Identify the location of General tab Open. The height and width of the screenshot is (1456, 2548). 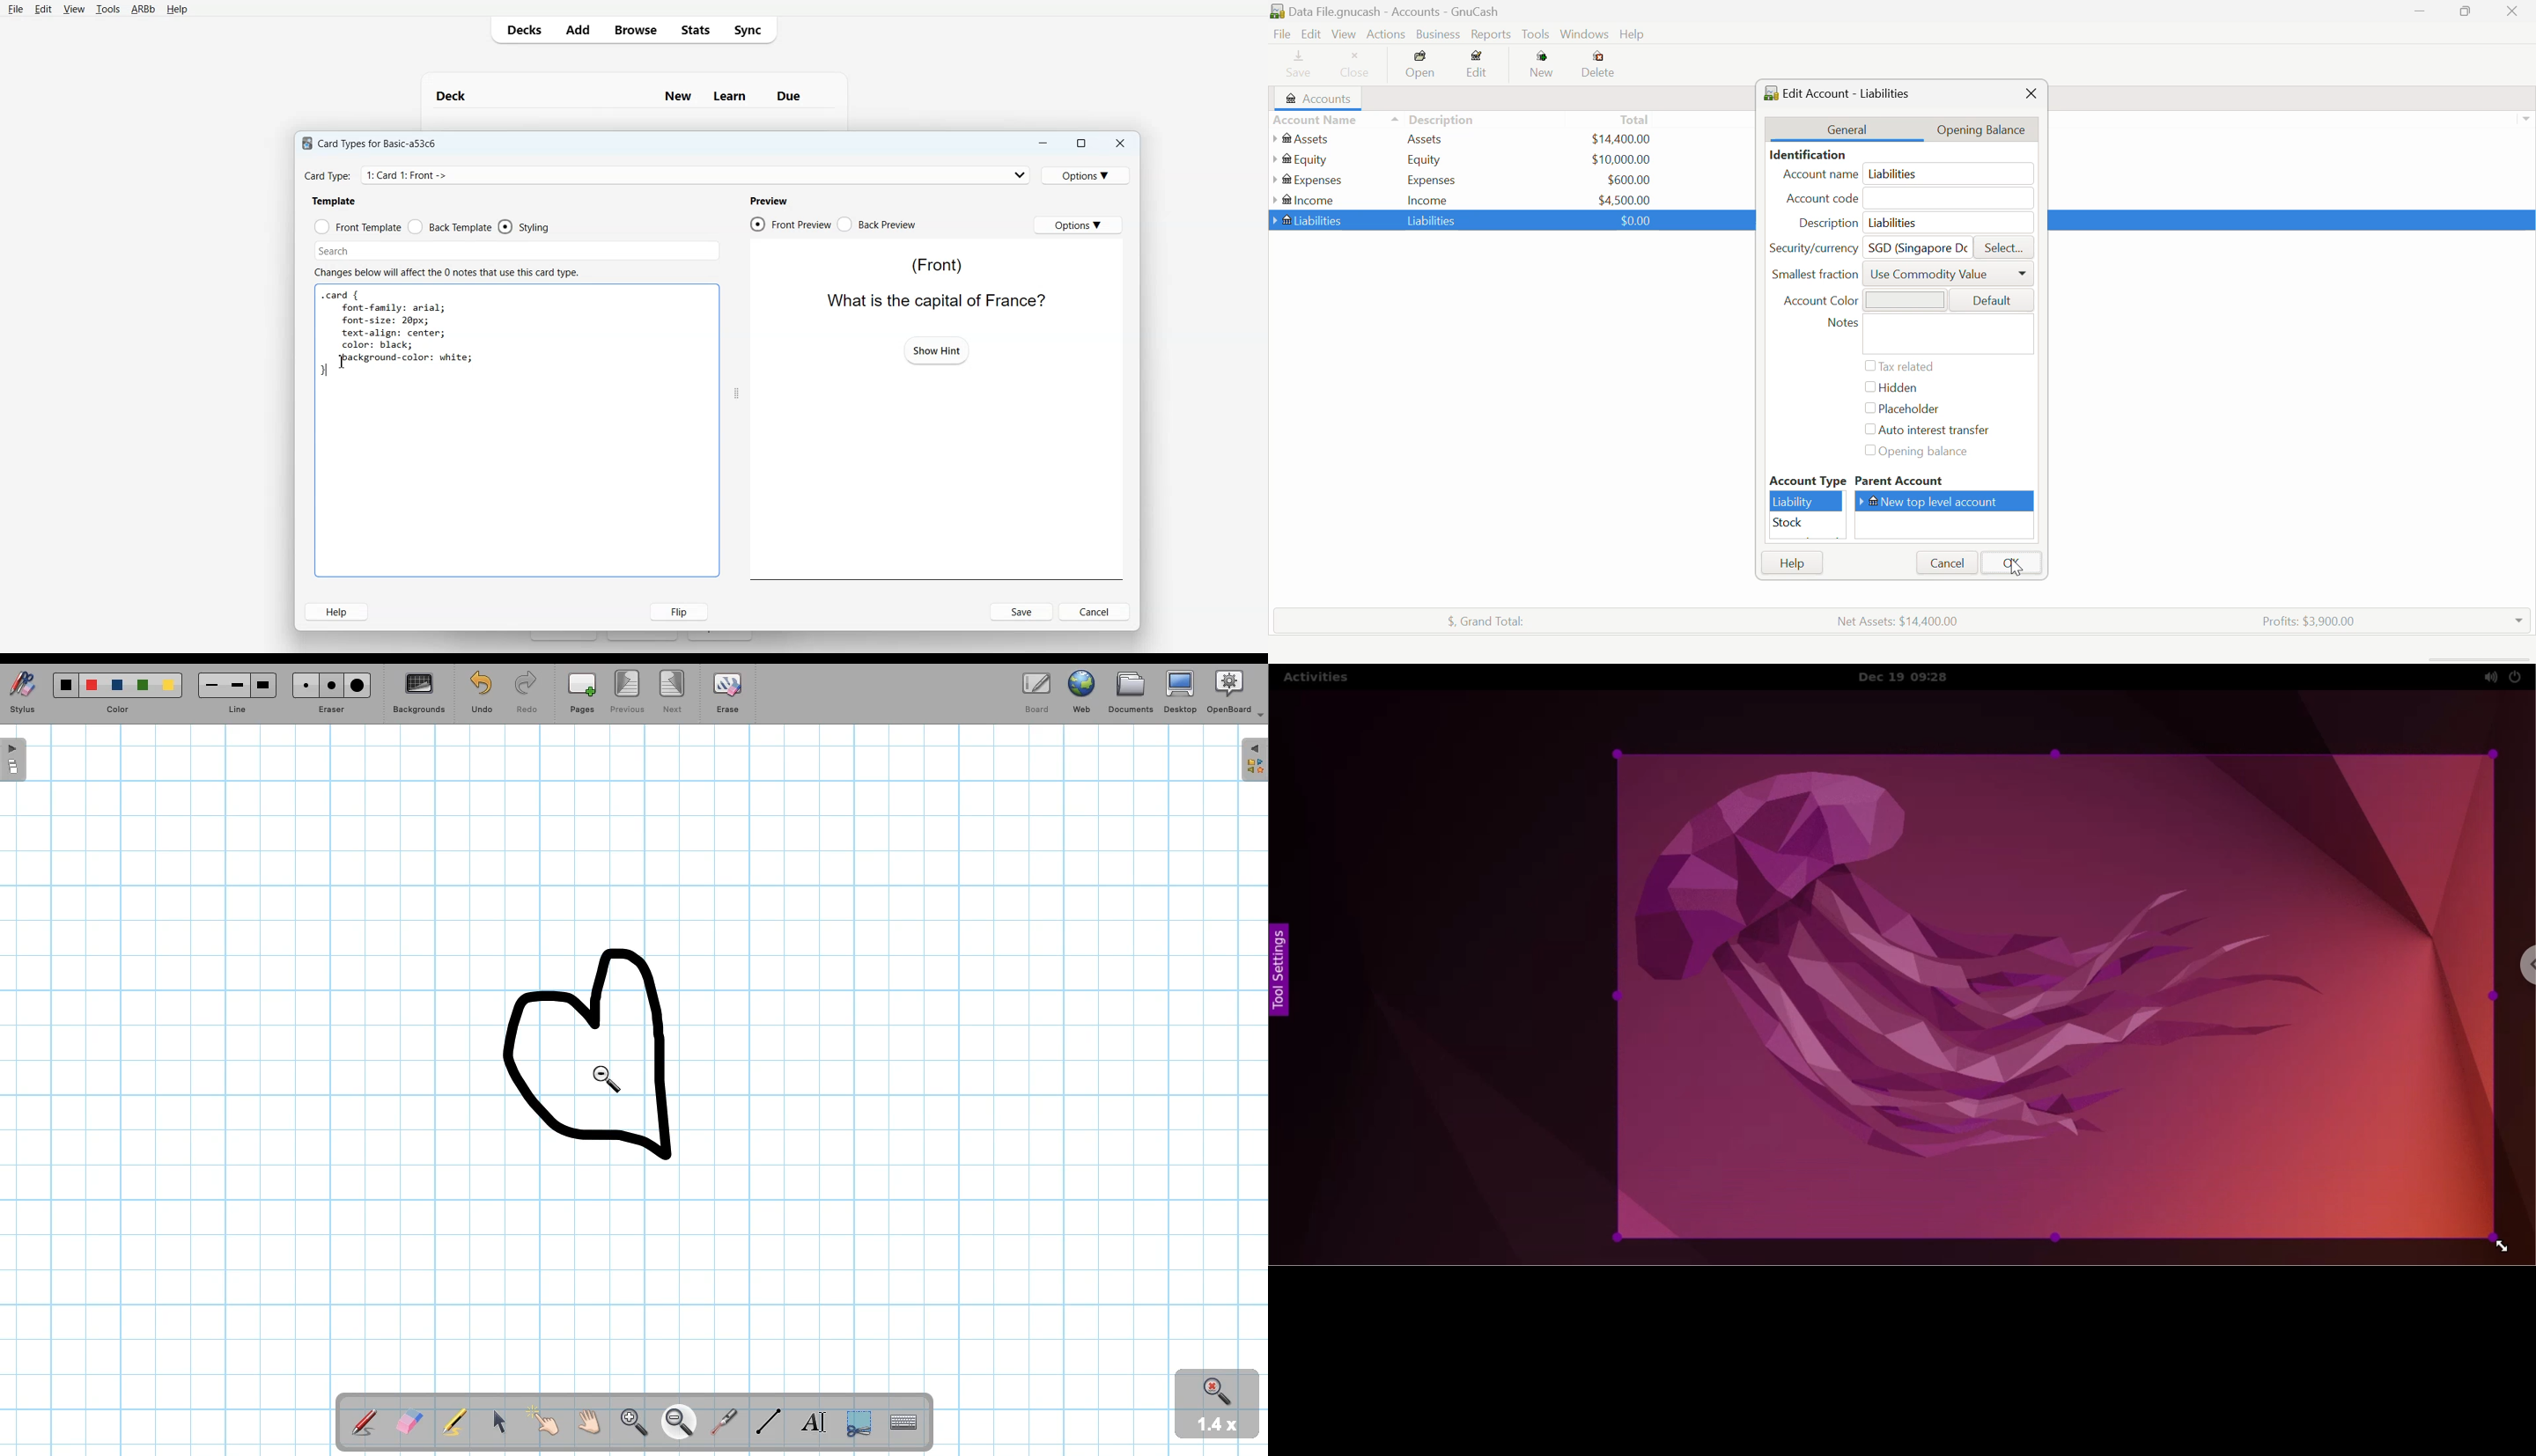
(1847, 129).